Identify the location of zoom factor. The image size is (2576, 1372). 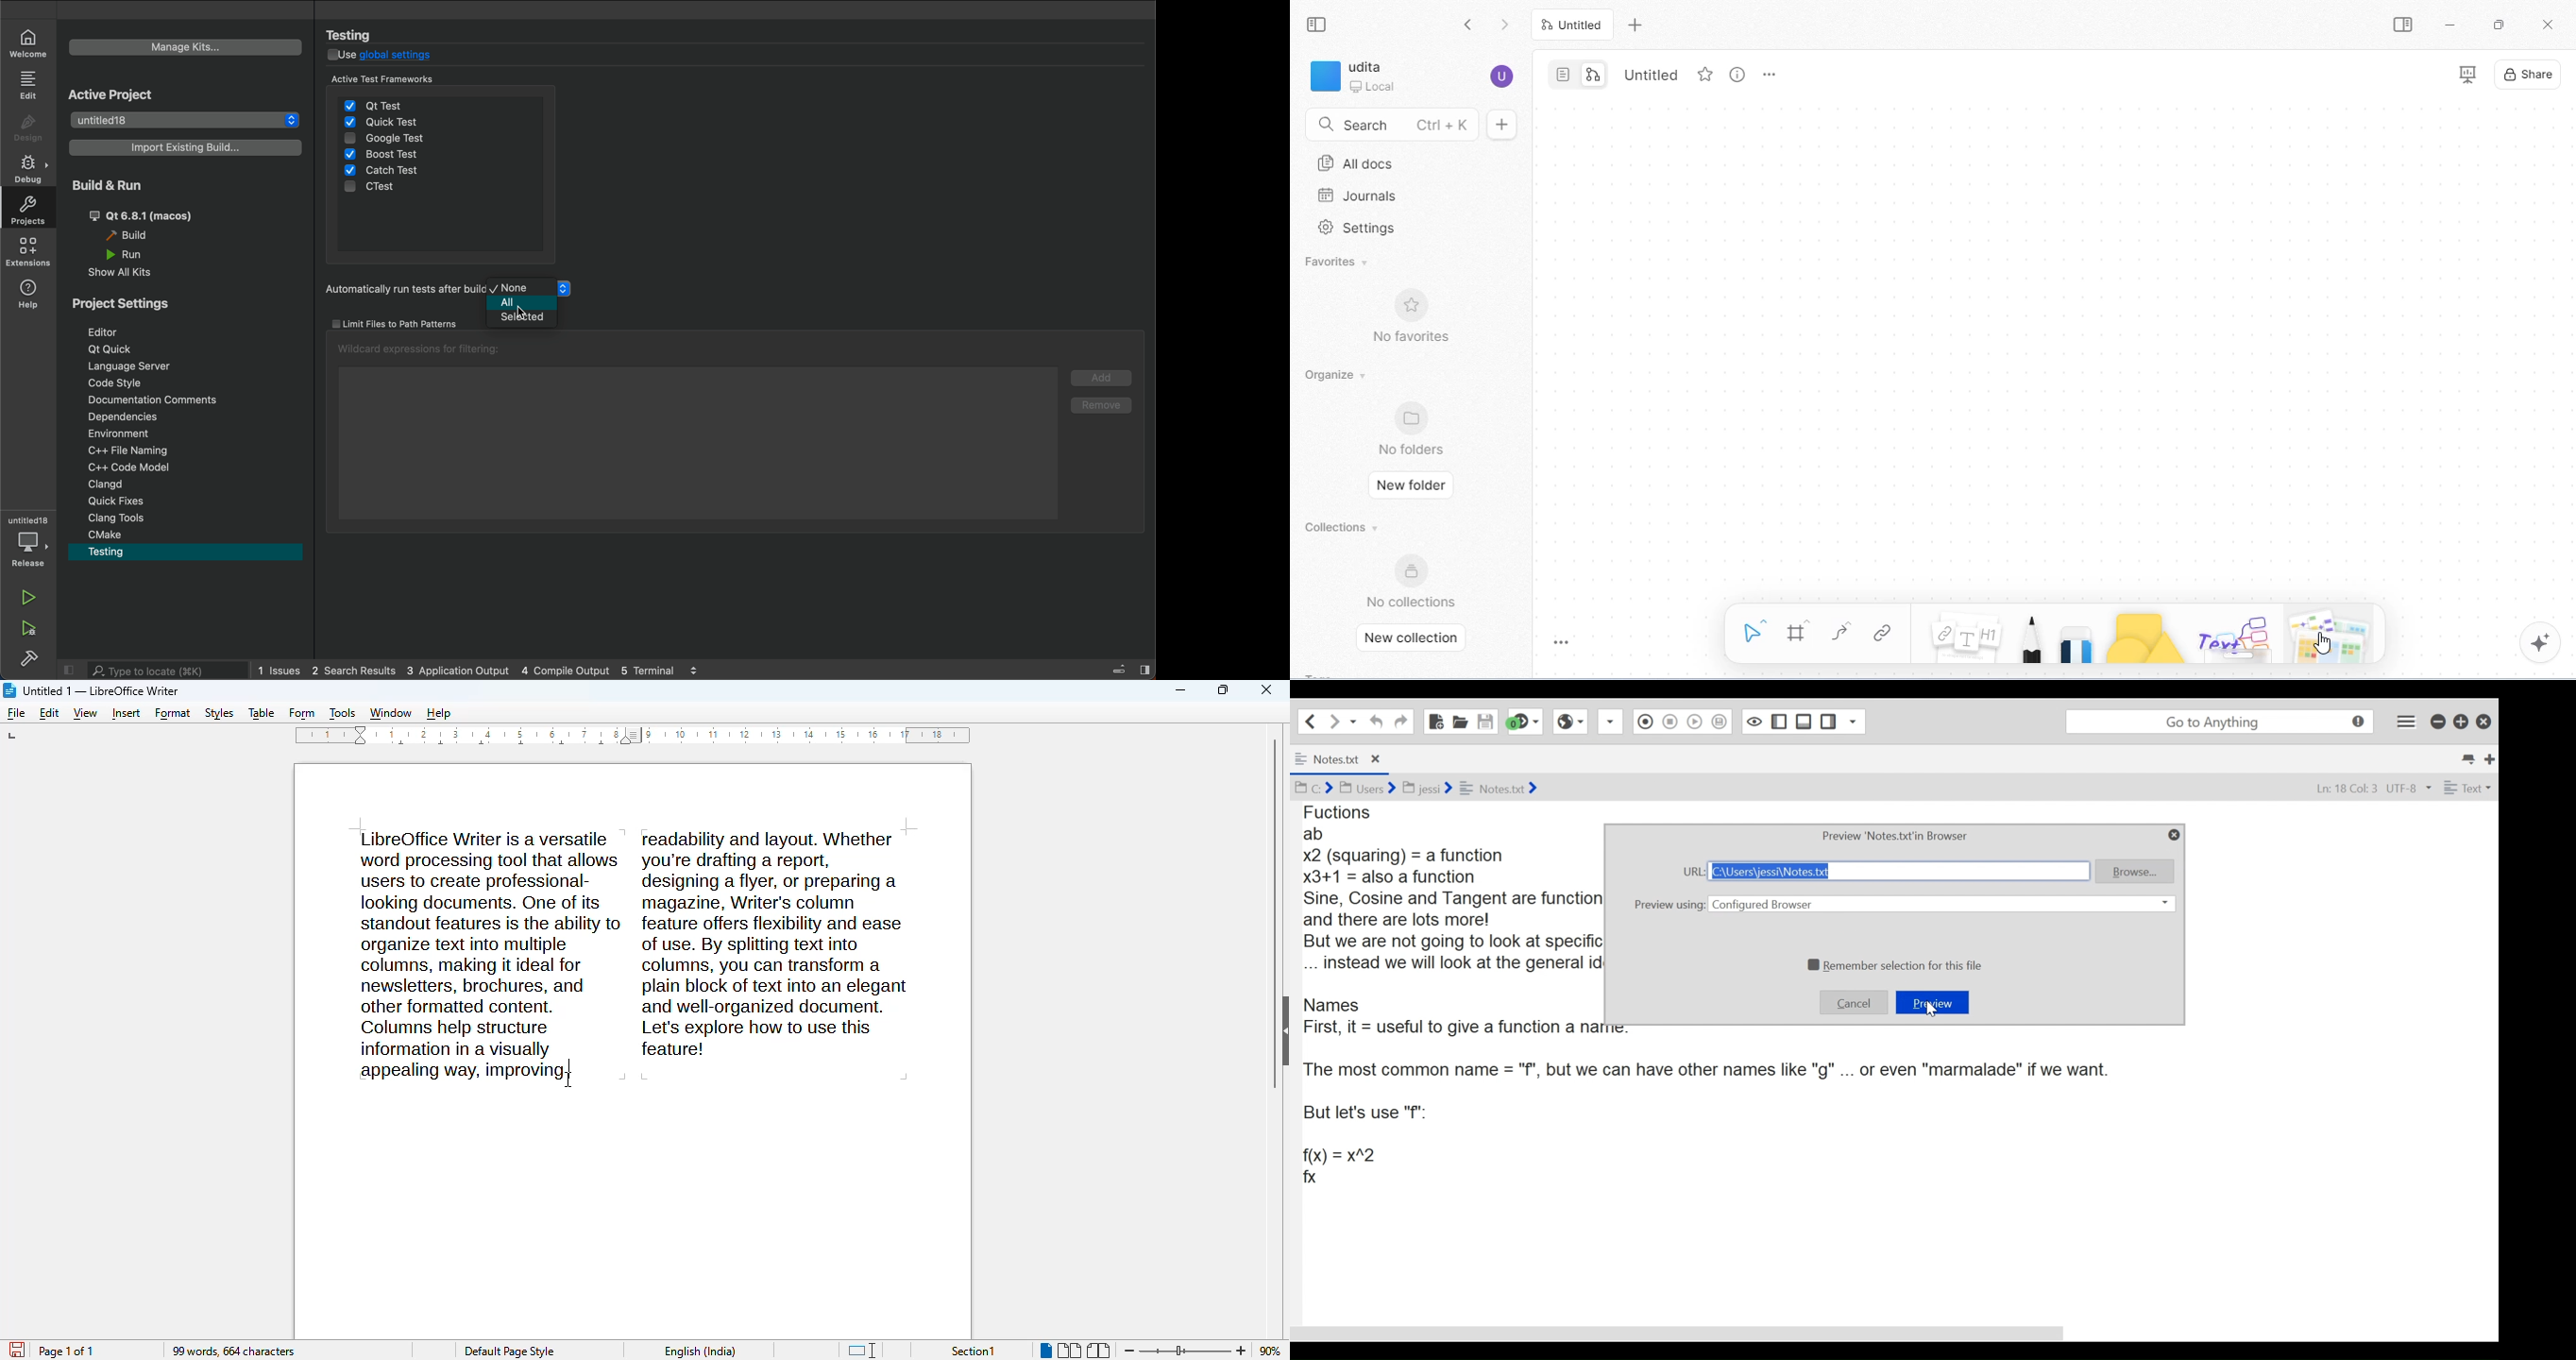
(1271, 1351).